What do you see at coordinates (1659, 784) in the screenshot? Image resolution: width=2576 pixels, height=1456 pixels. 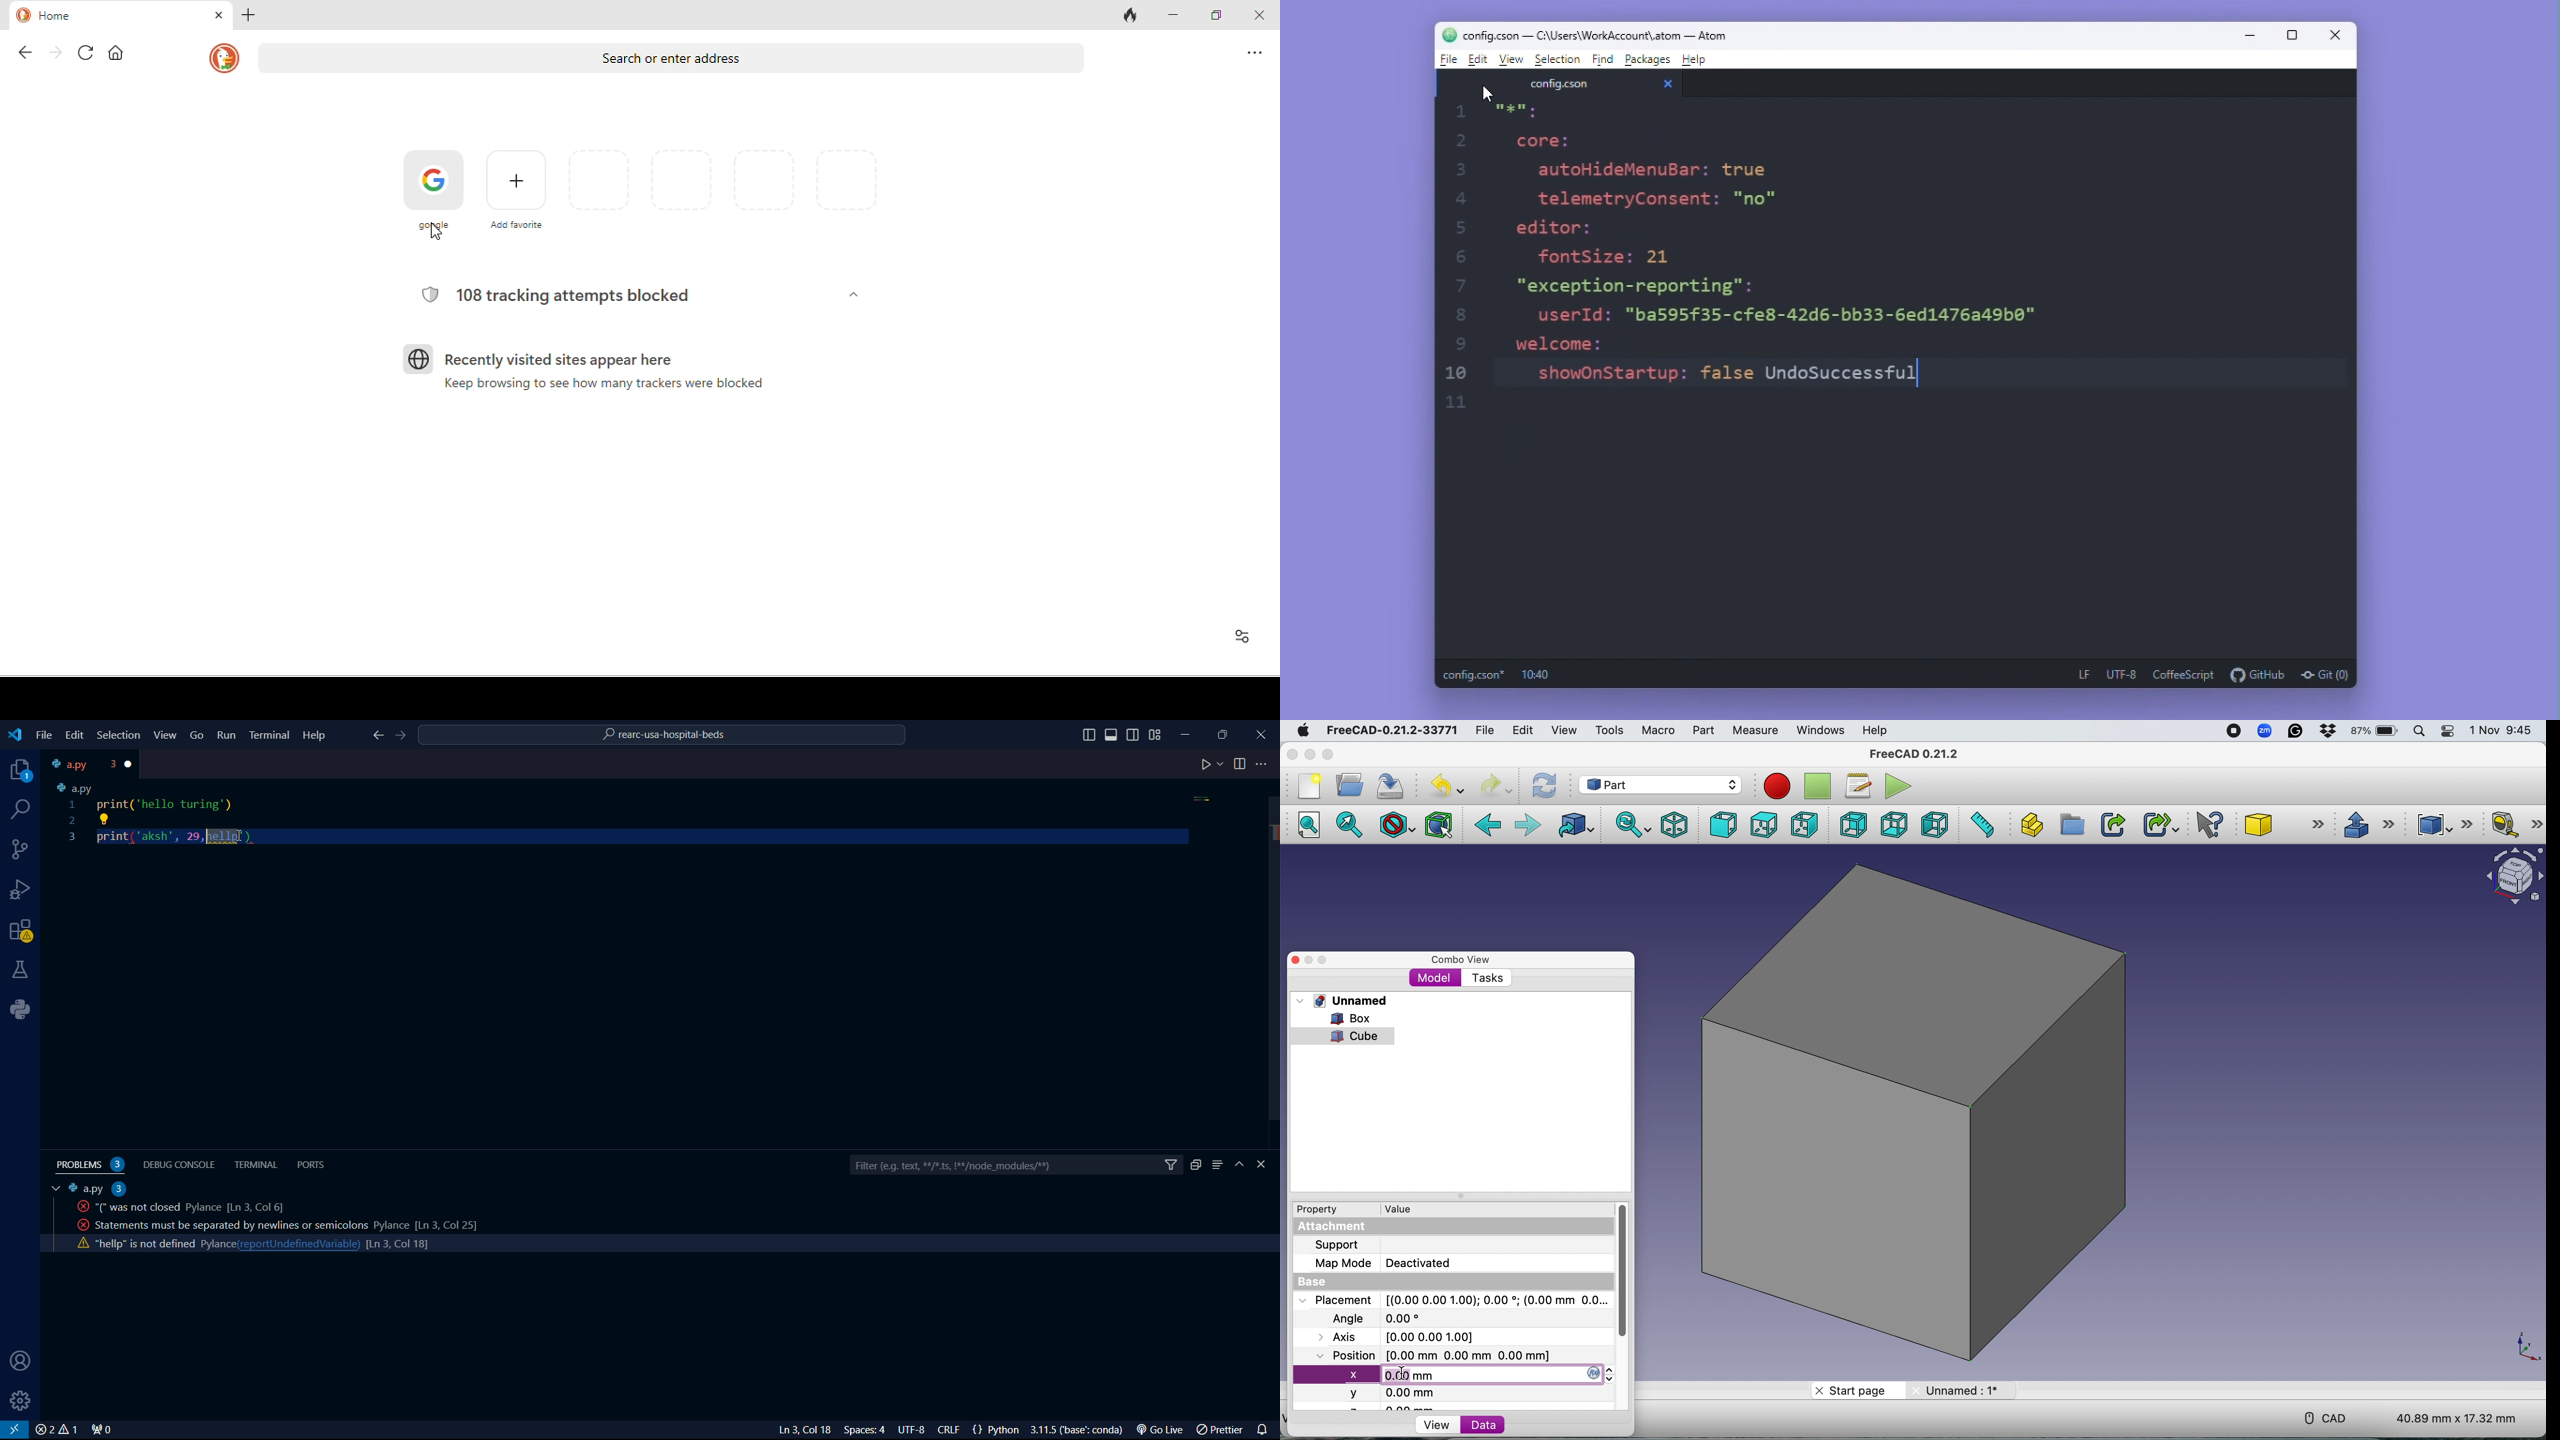 I see `Workbench` at bounding box center [1659, 784].